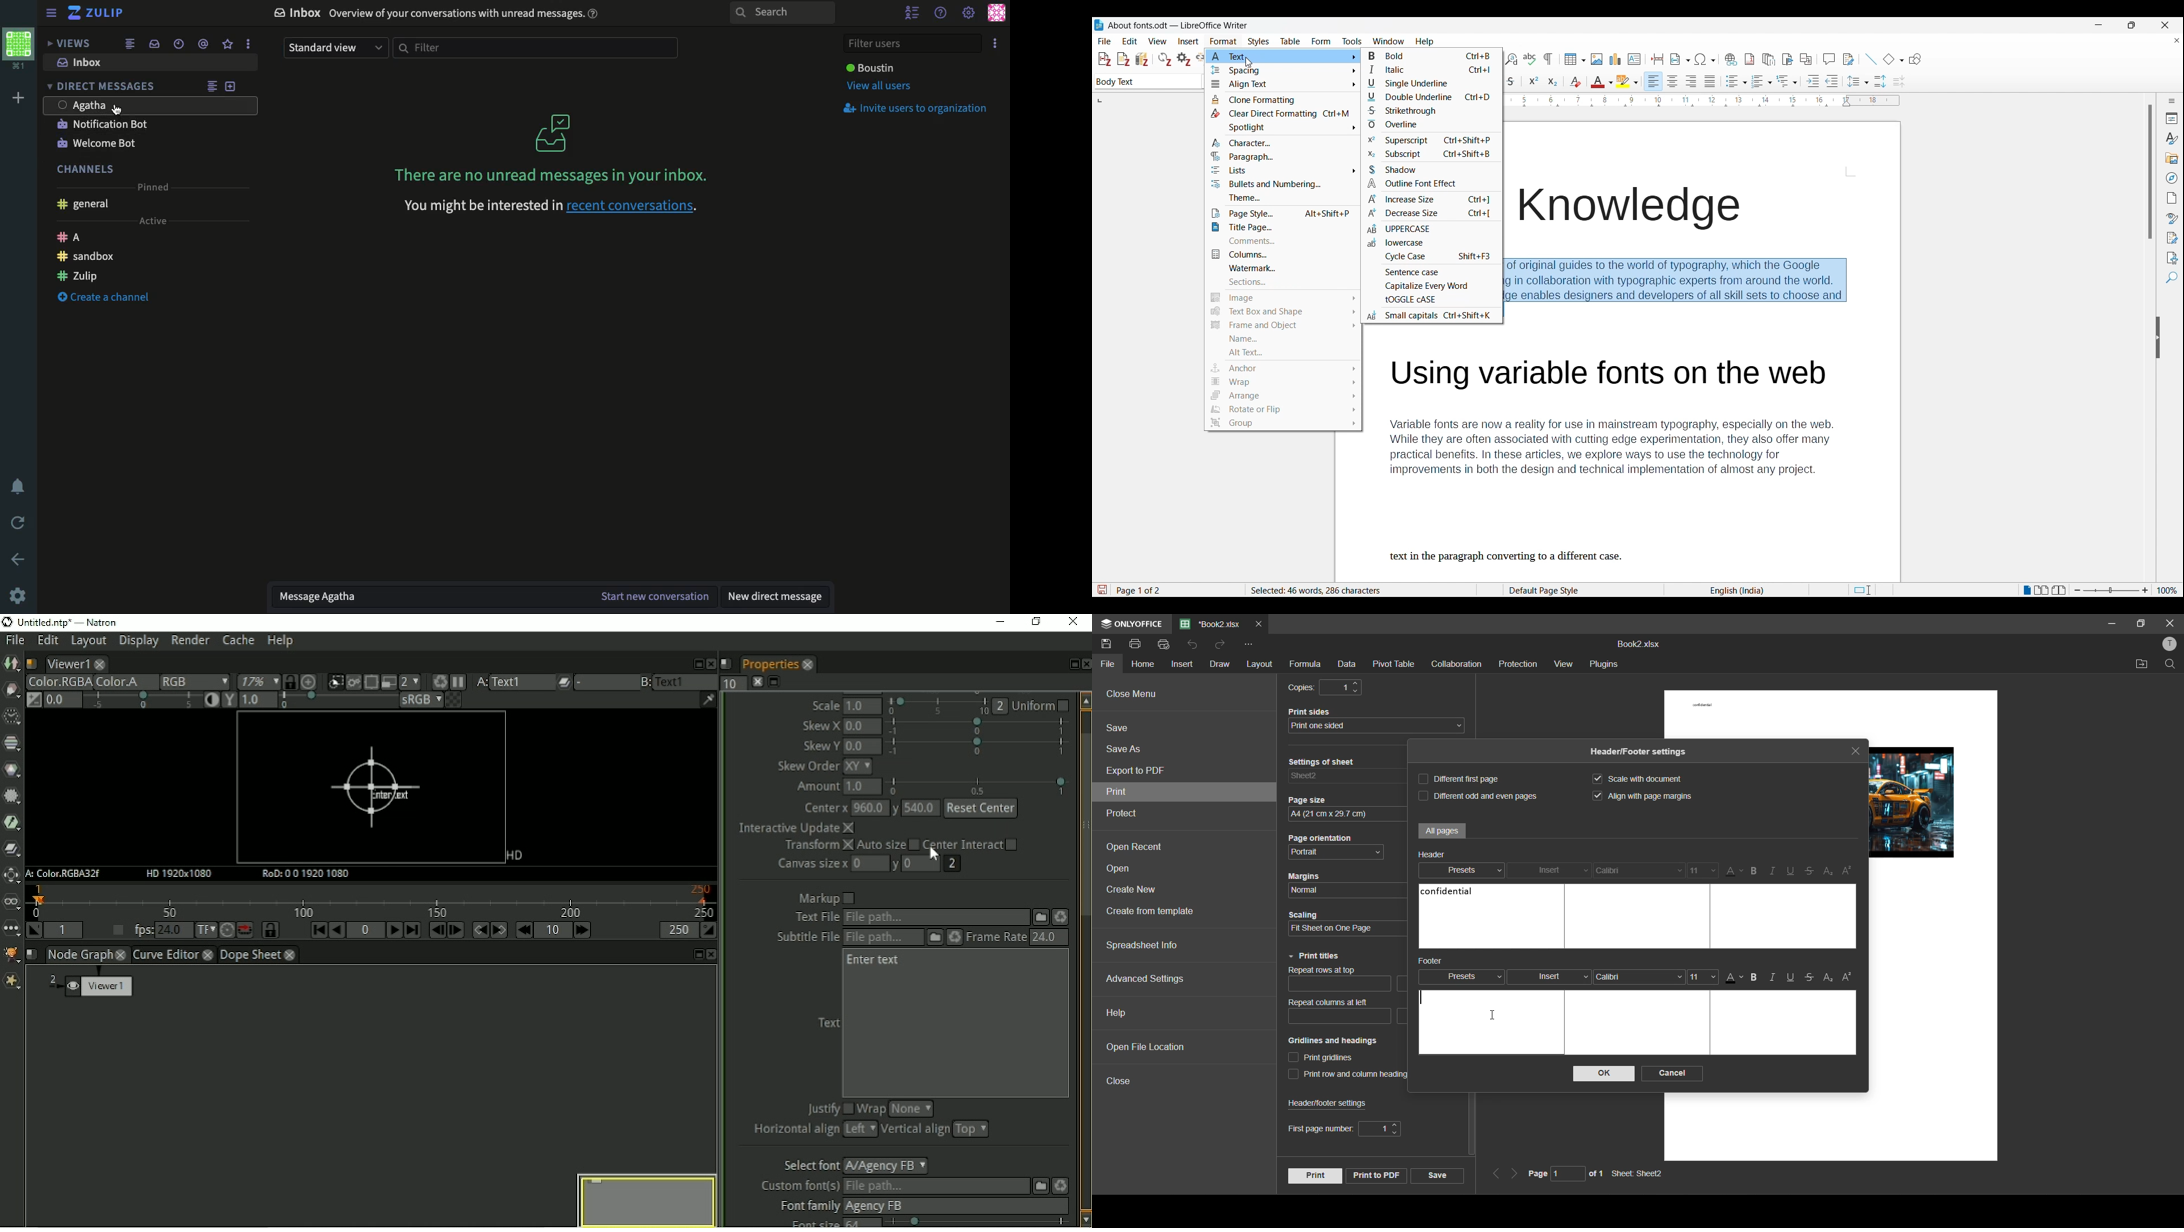 Image resolution: width=2184 pixels, height=1232 pixels. What do you see at coordinates (1793, 871) in the screenshot?
I see `underline` at bounding box center [1793, 871].